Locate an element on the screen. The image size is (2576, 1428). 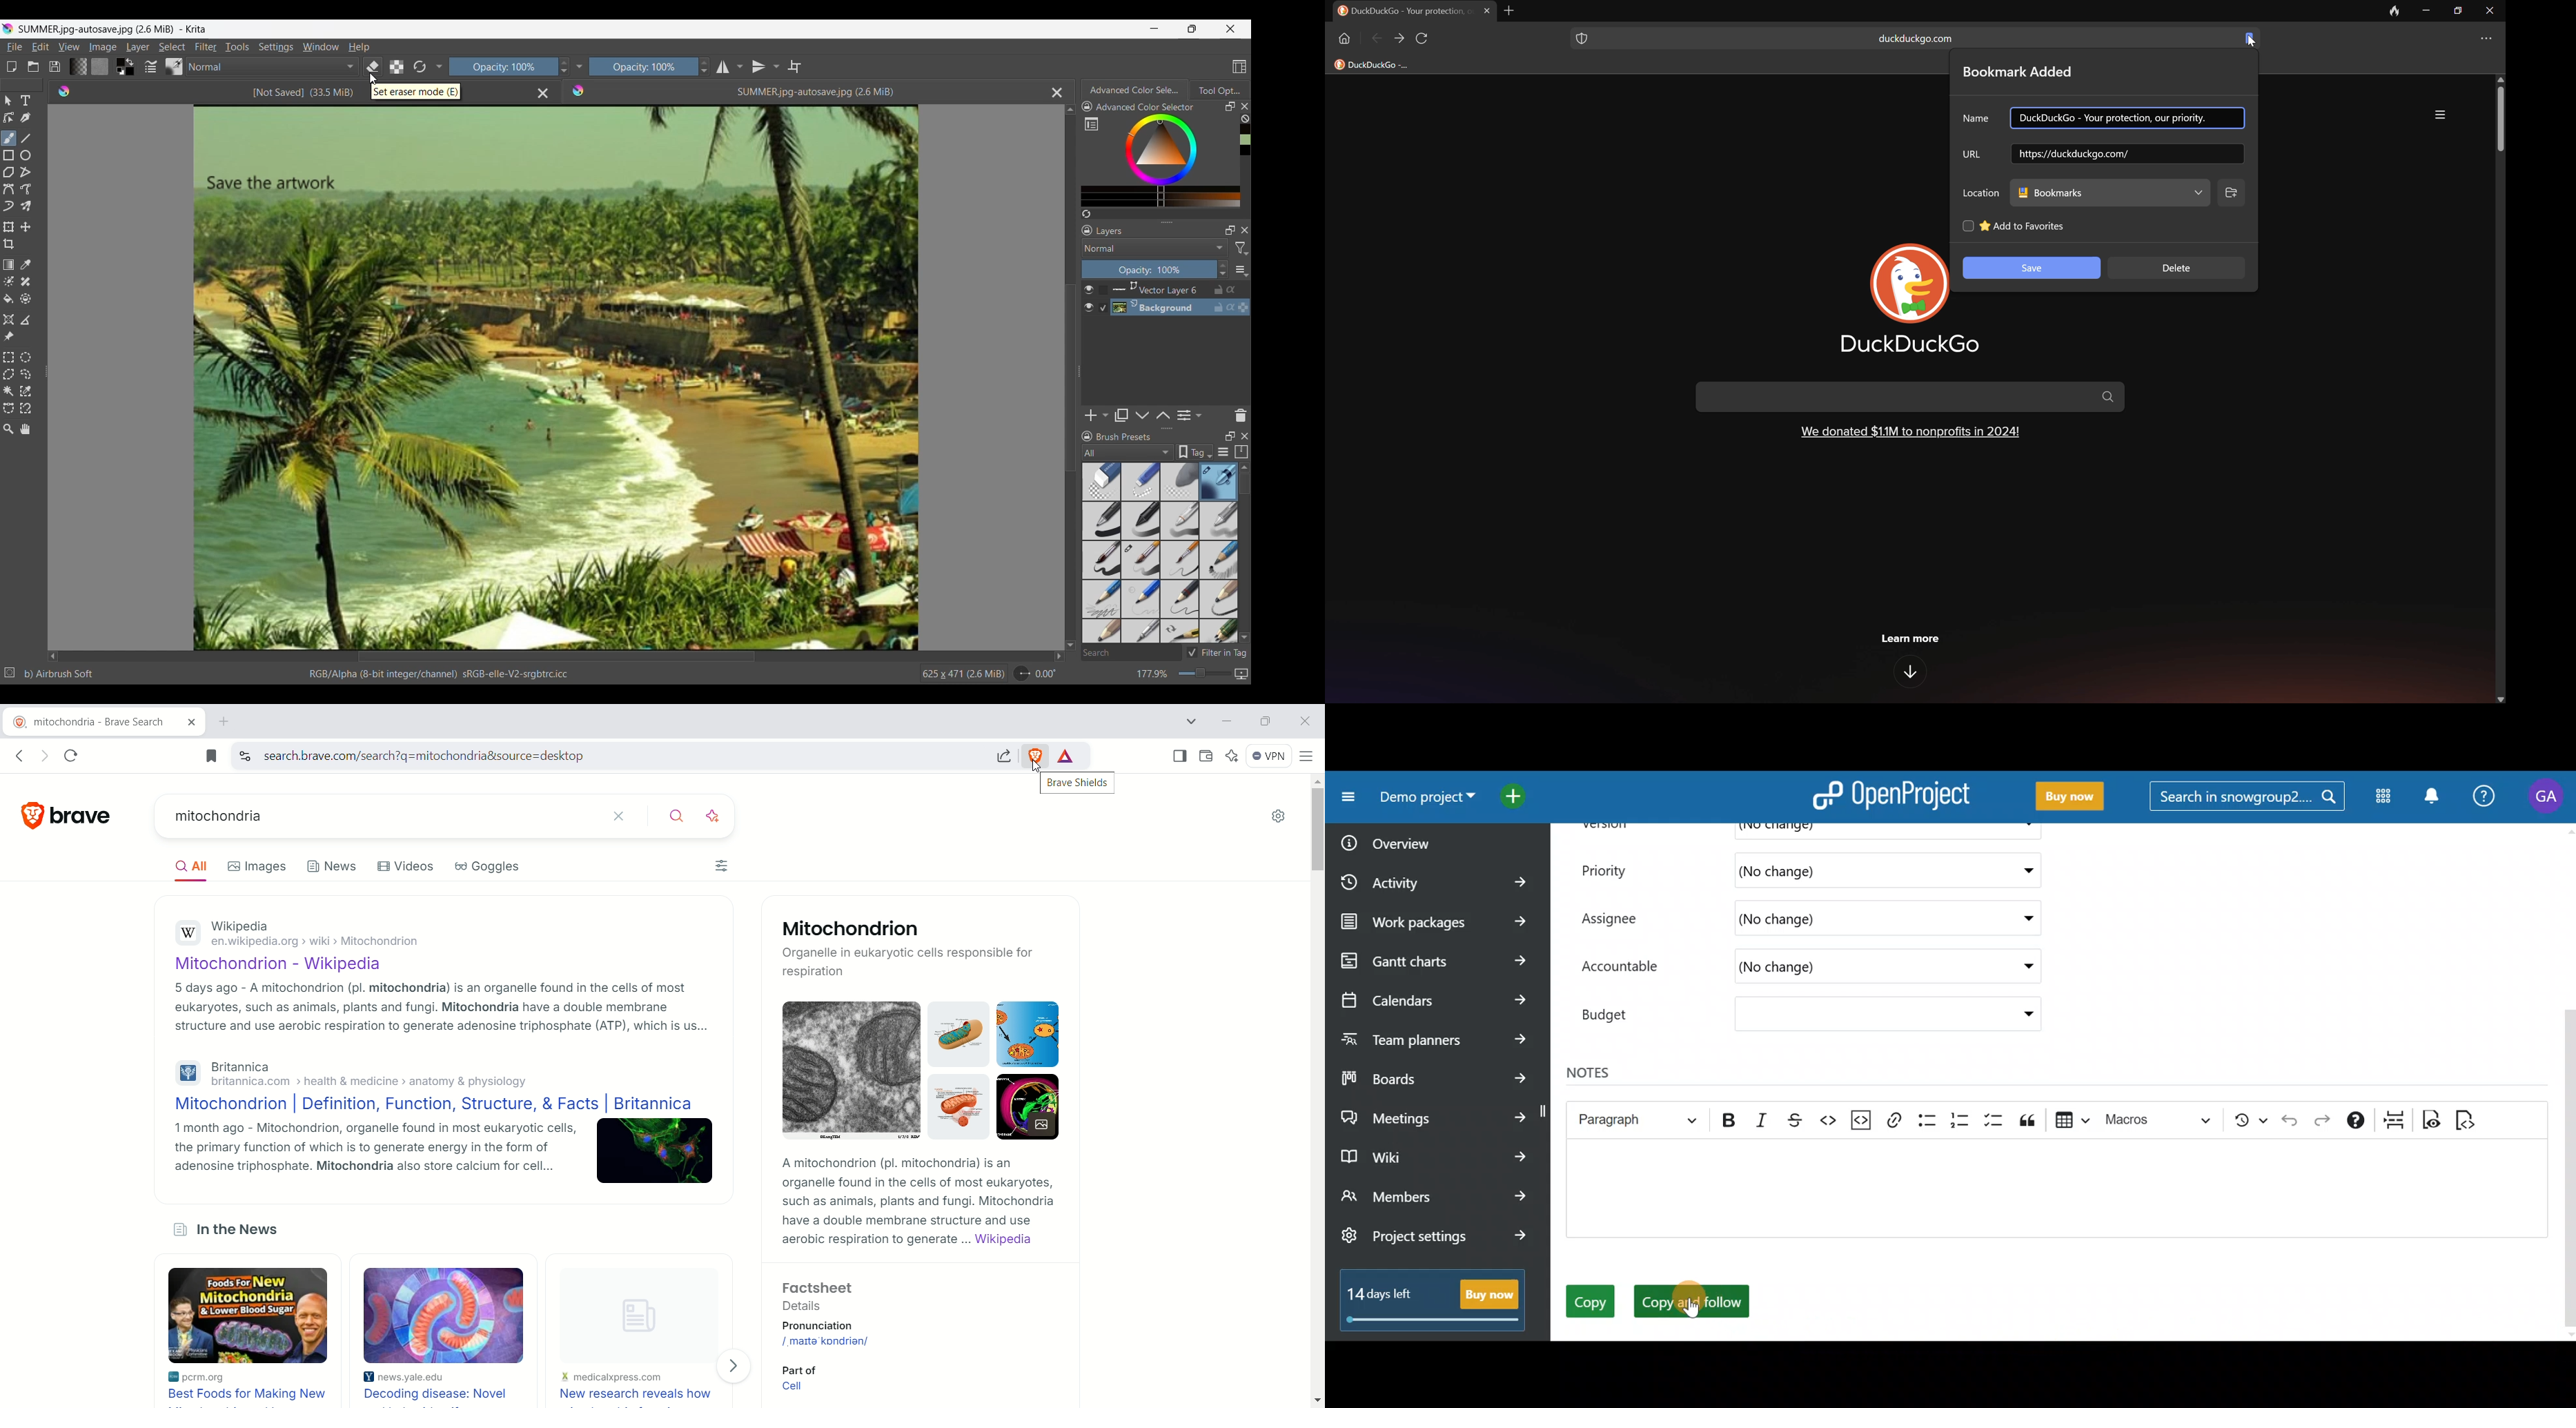
Close current file is located at coordinates (1058, 93).